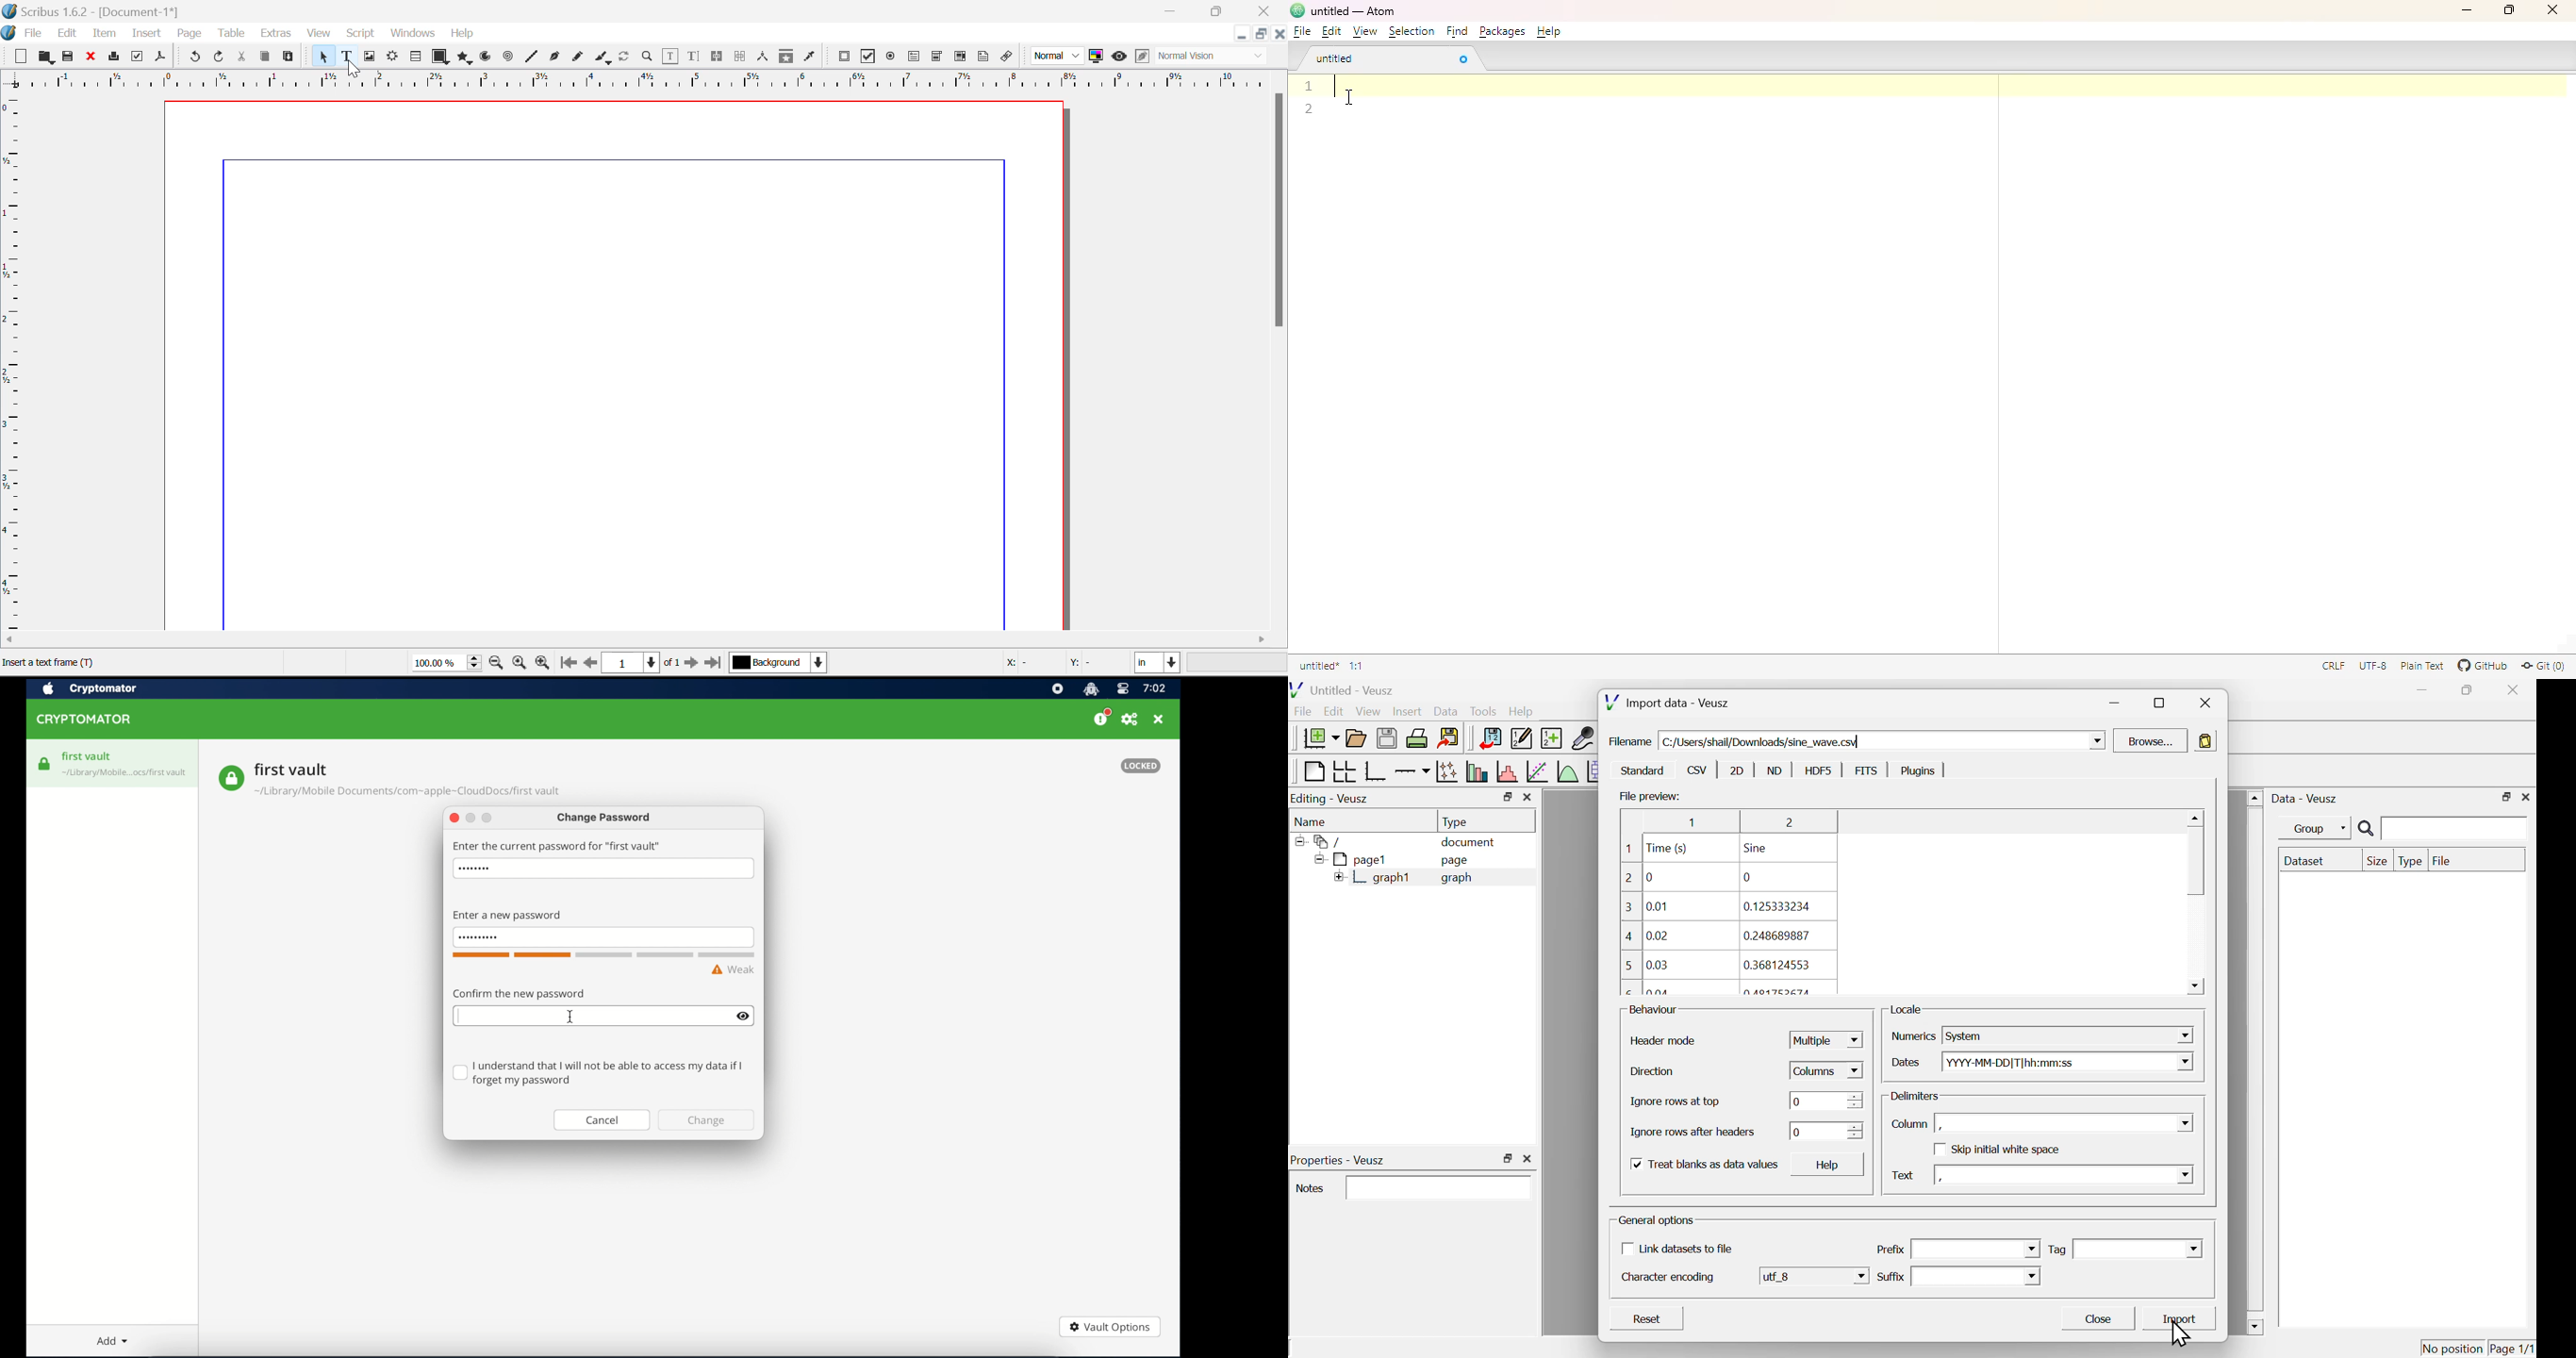 This screenshot has height=1372, width=2576. I want to click on Column, so click(1910, 1124).